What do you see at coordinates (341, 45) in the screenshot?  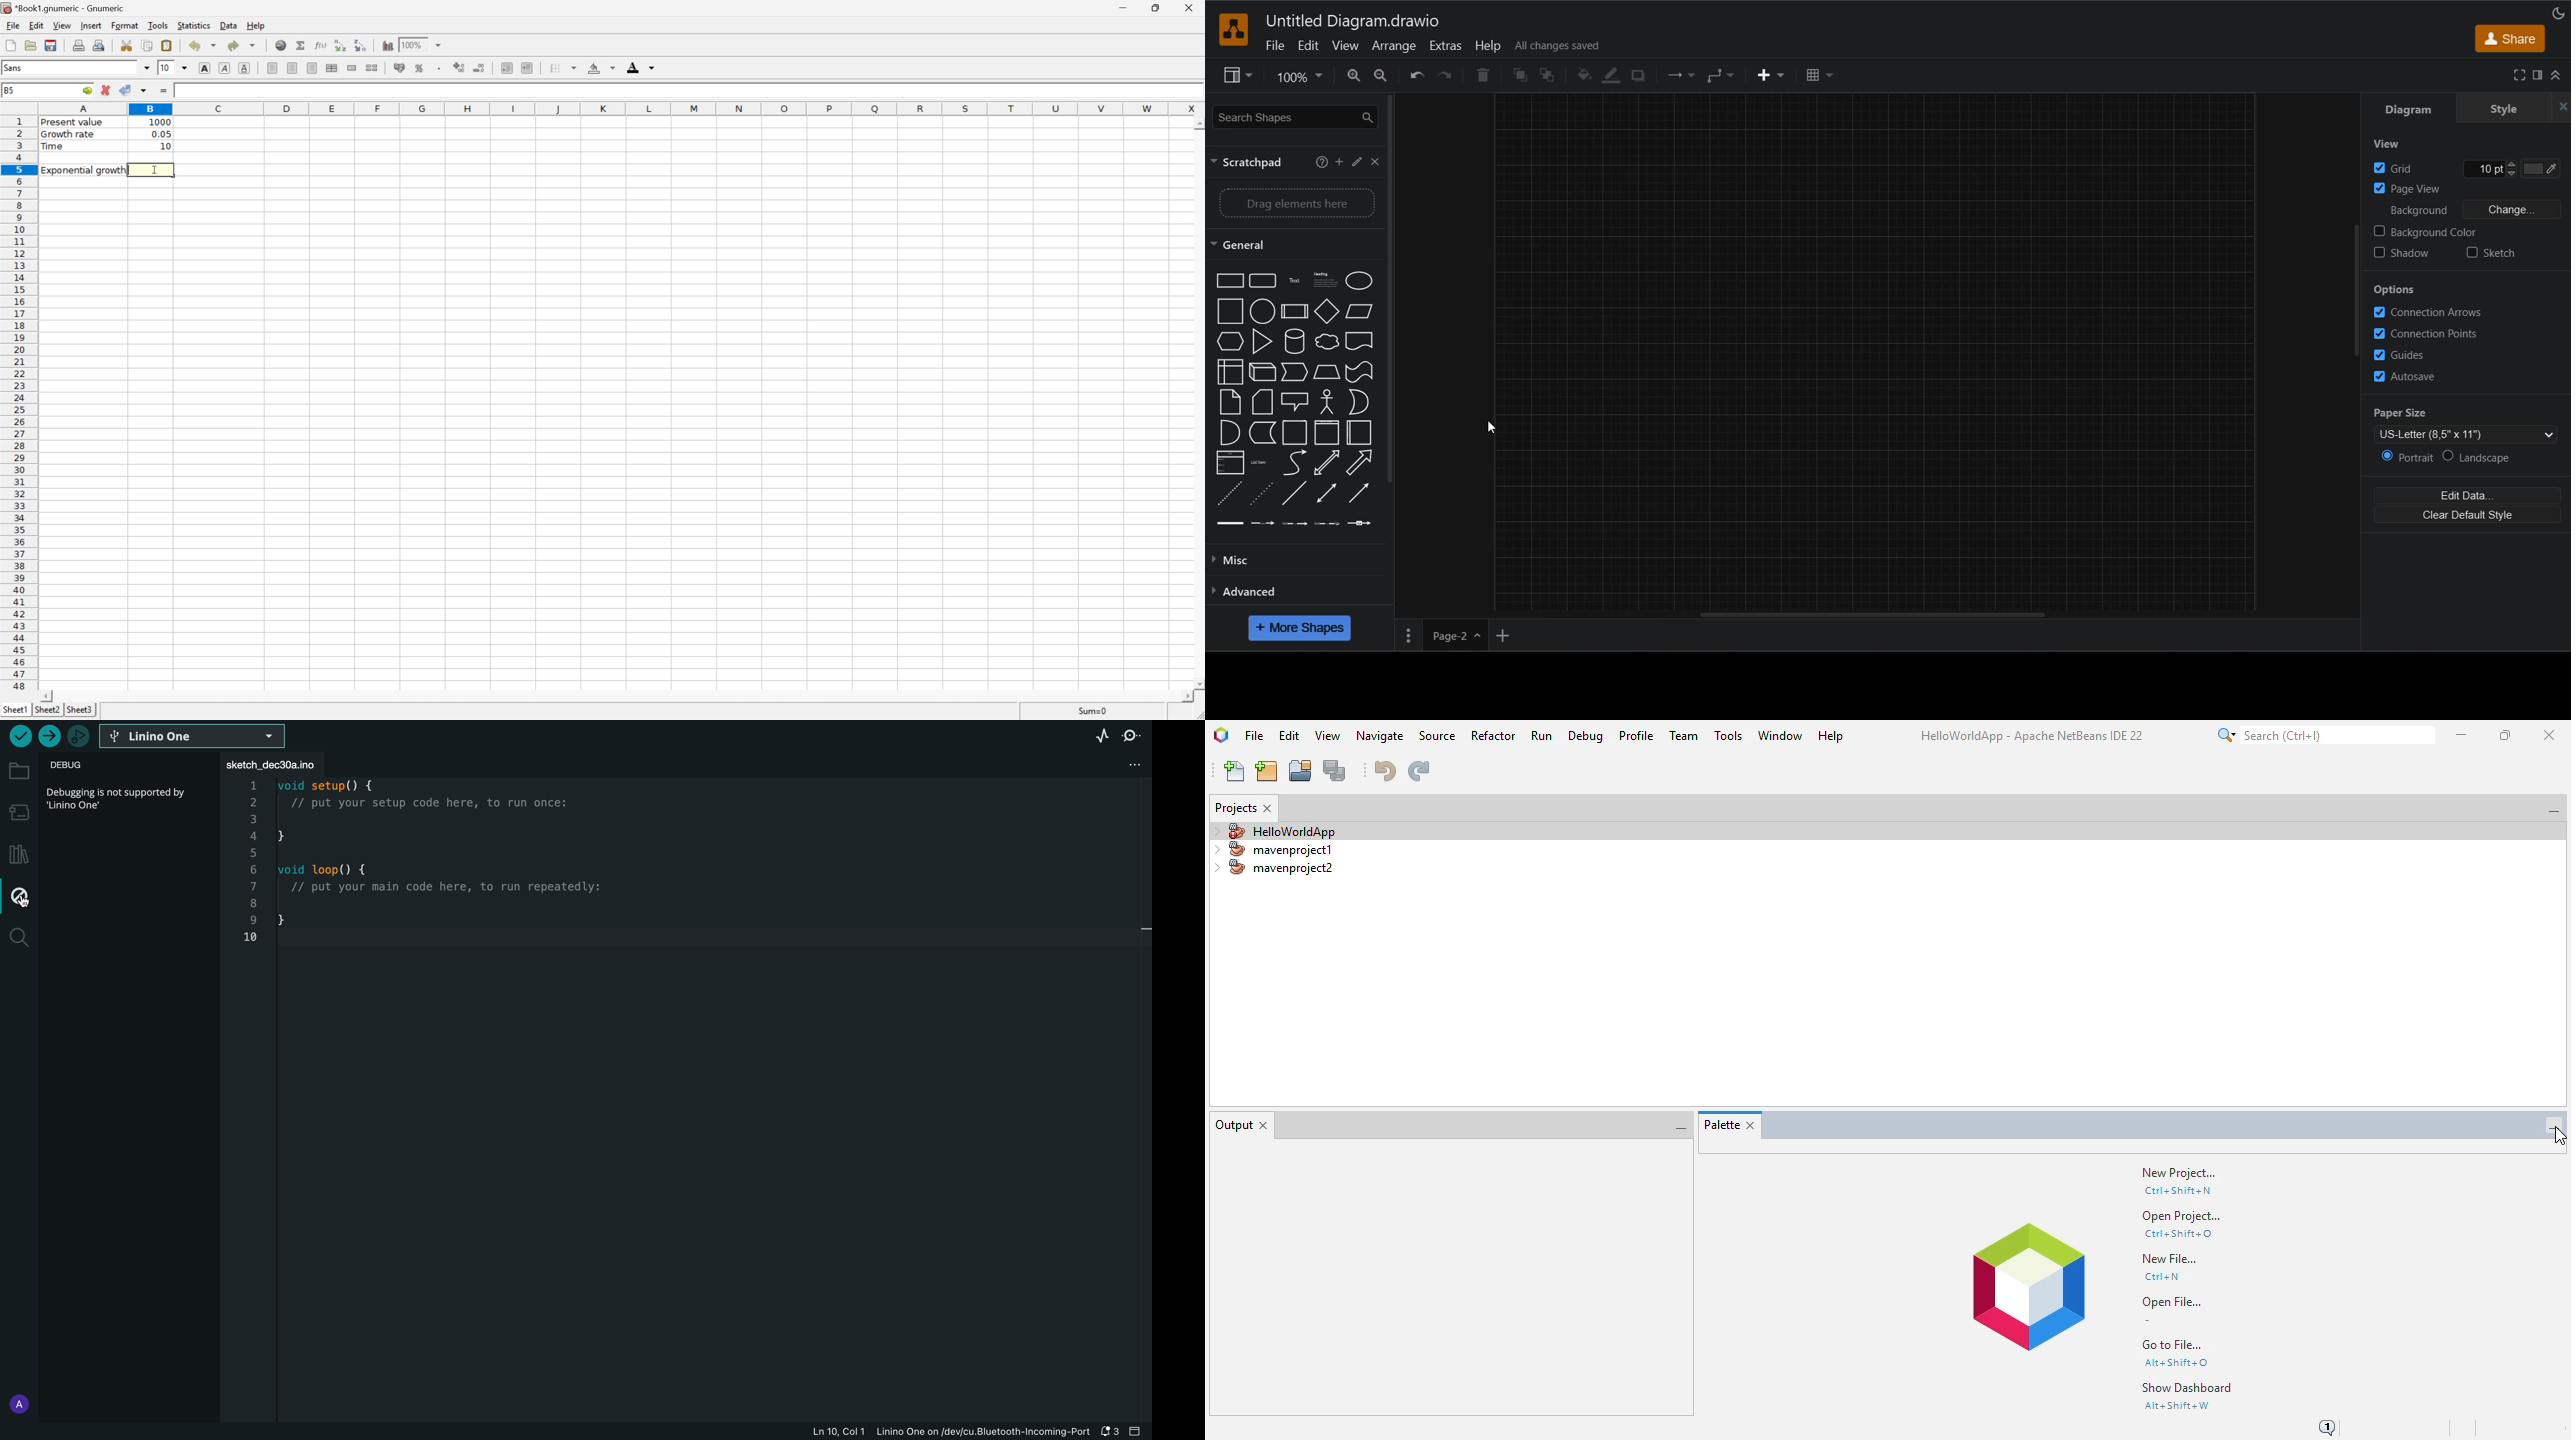 I see `Decrease indent, and align the contents to the left` at bounding box center [341, 45].